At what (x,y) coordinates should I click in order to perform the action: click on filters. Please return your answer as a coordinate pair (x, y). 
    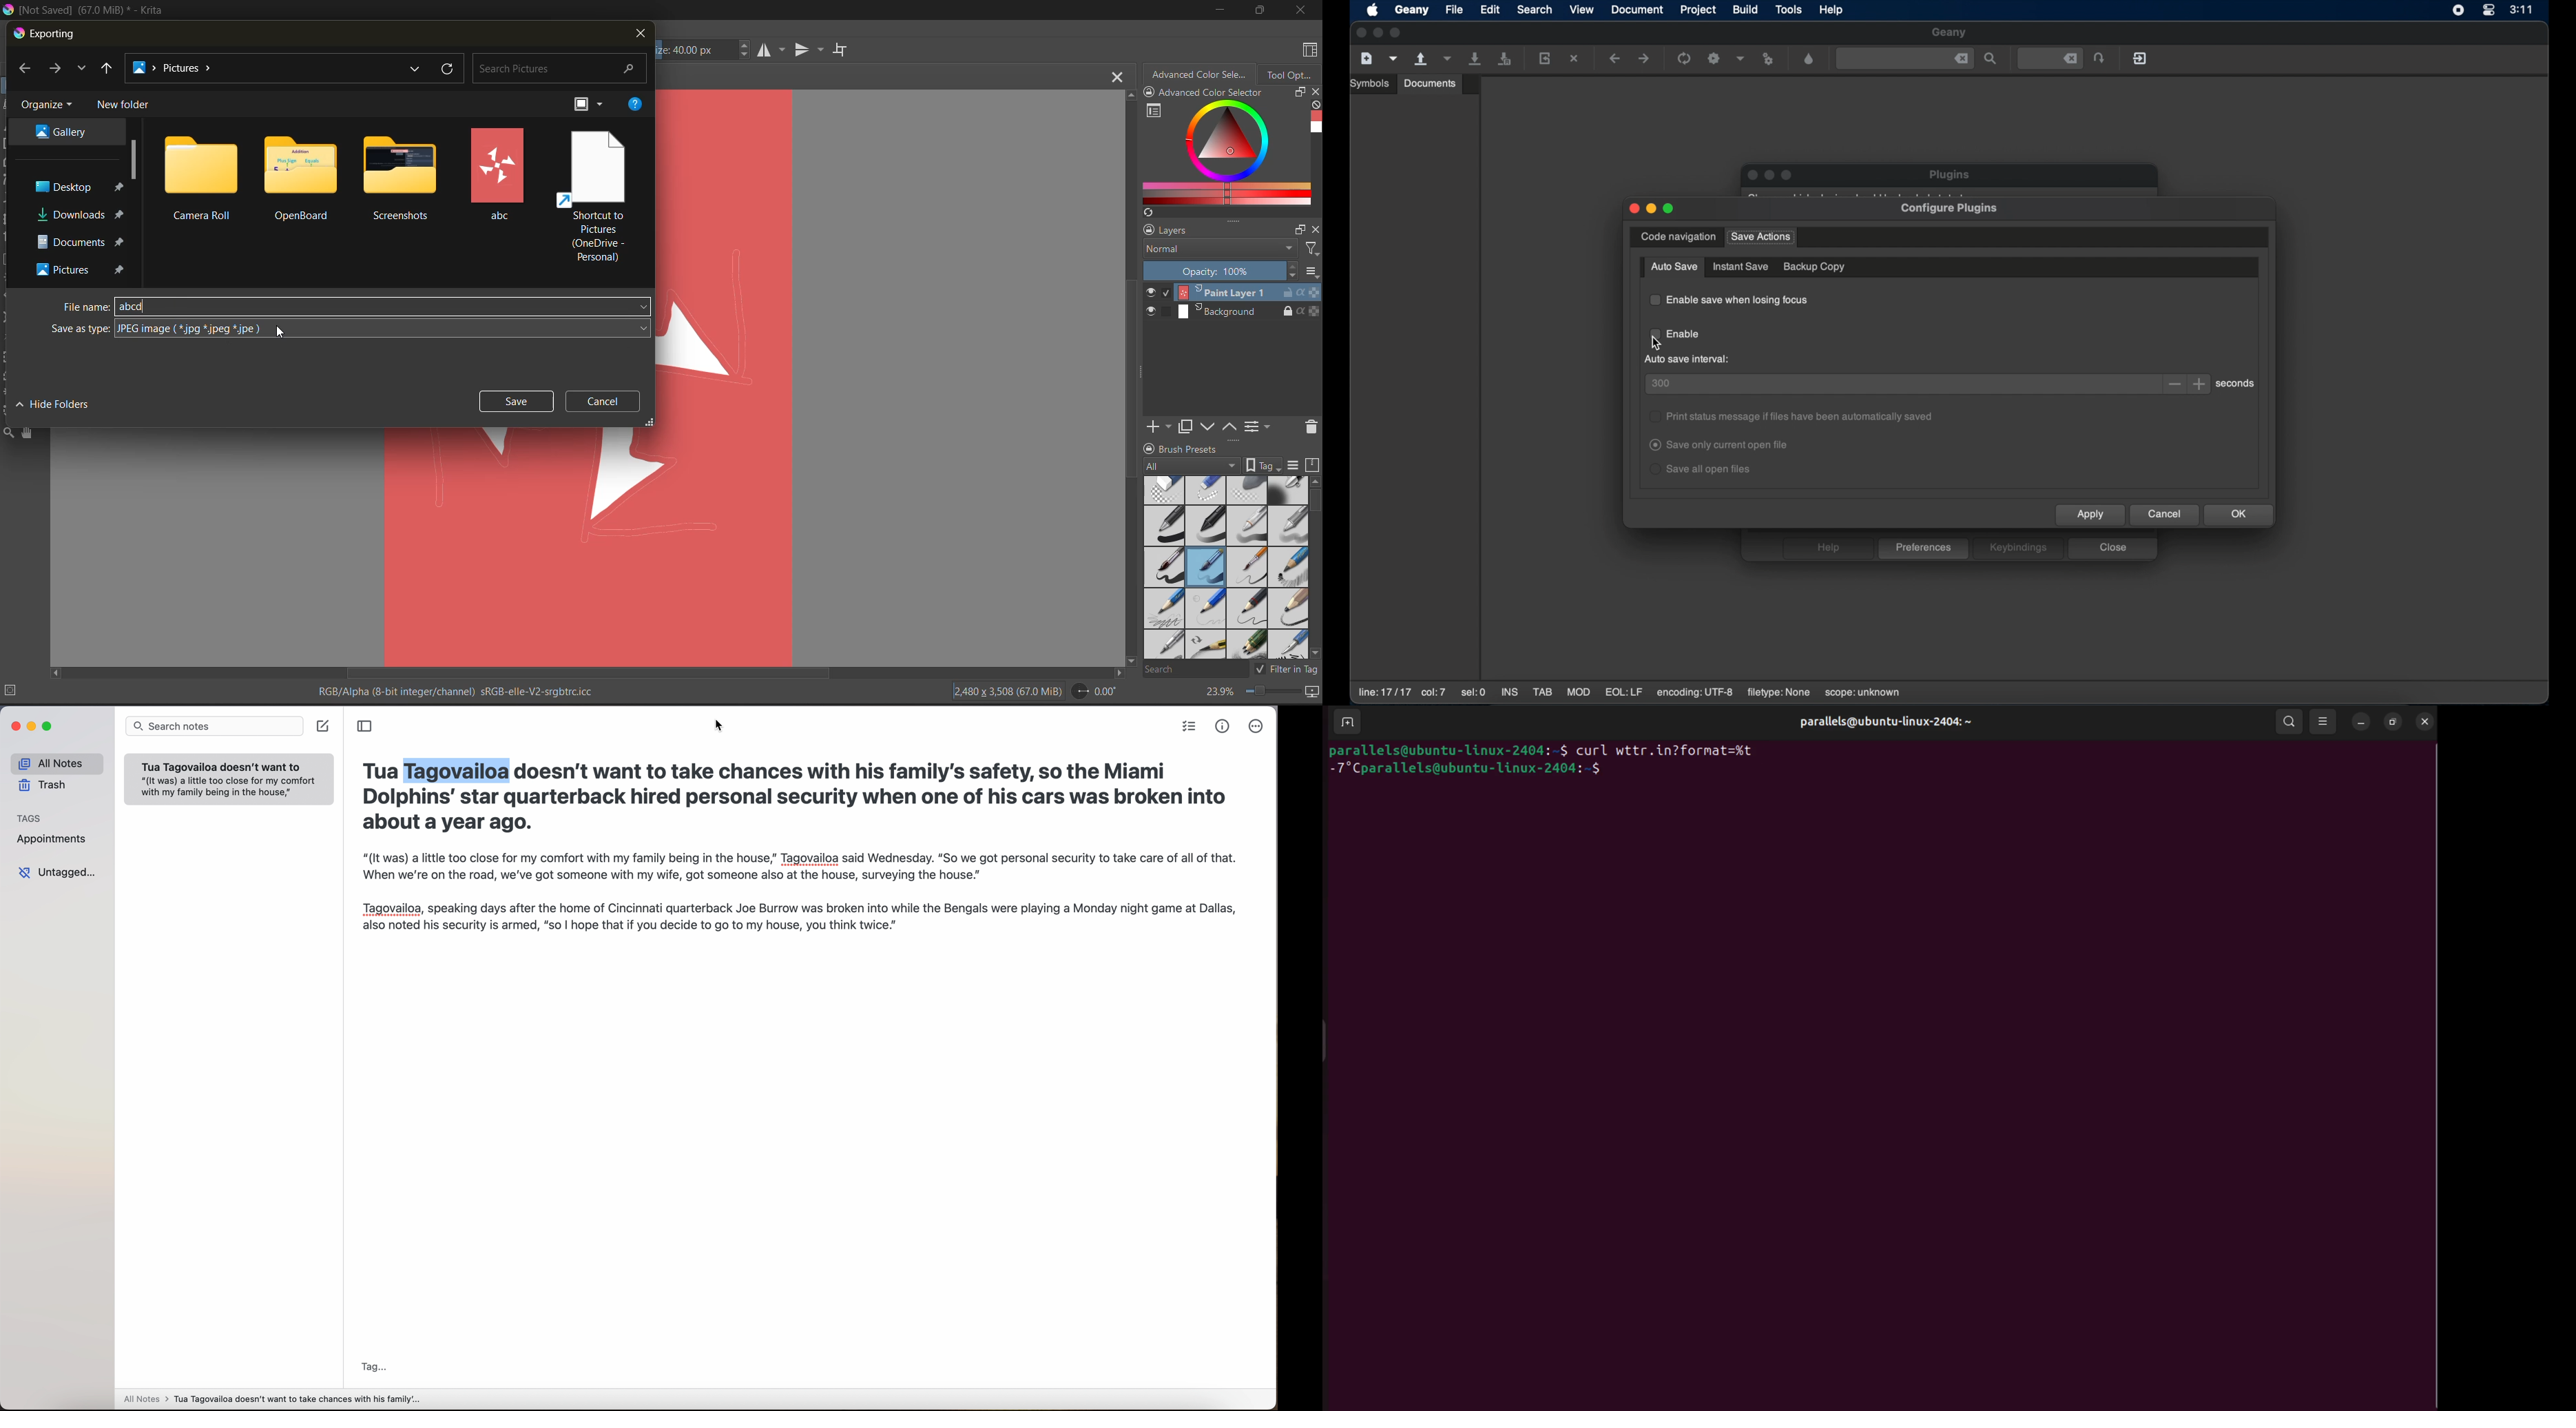
    Looking at the image, I should click on (1311, 251).